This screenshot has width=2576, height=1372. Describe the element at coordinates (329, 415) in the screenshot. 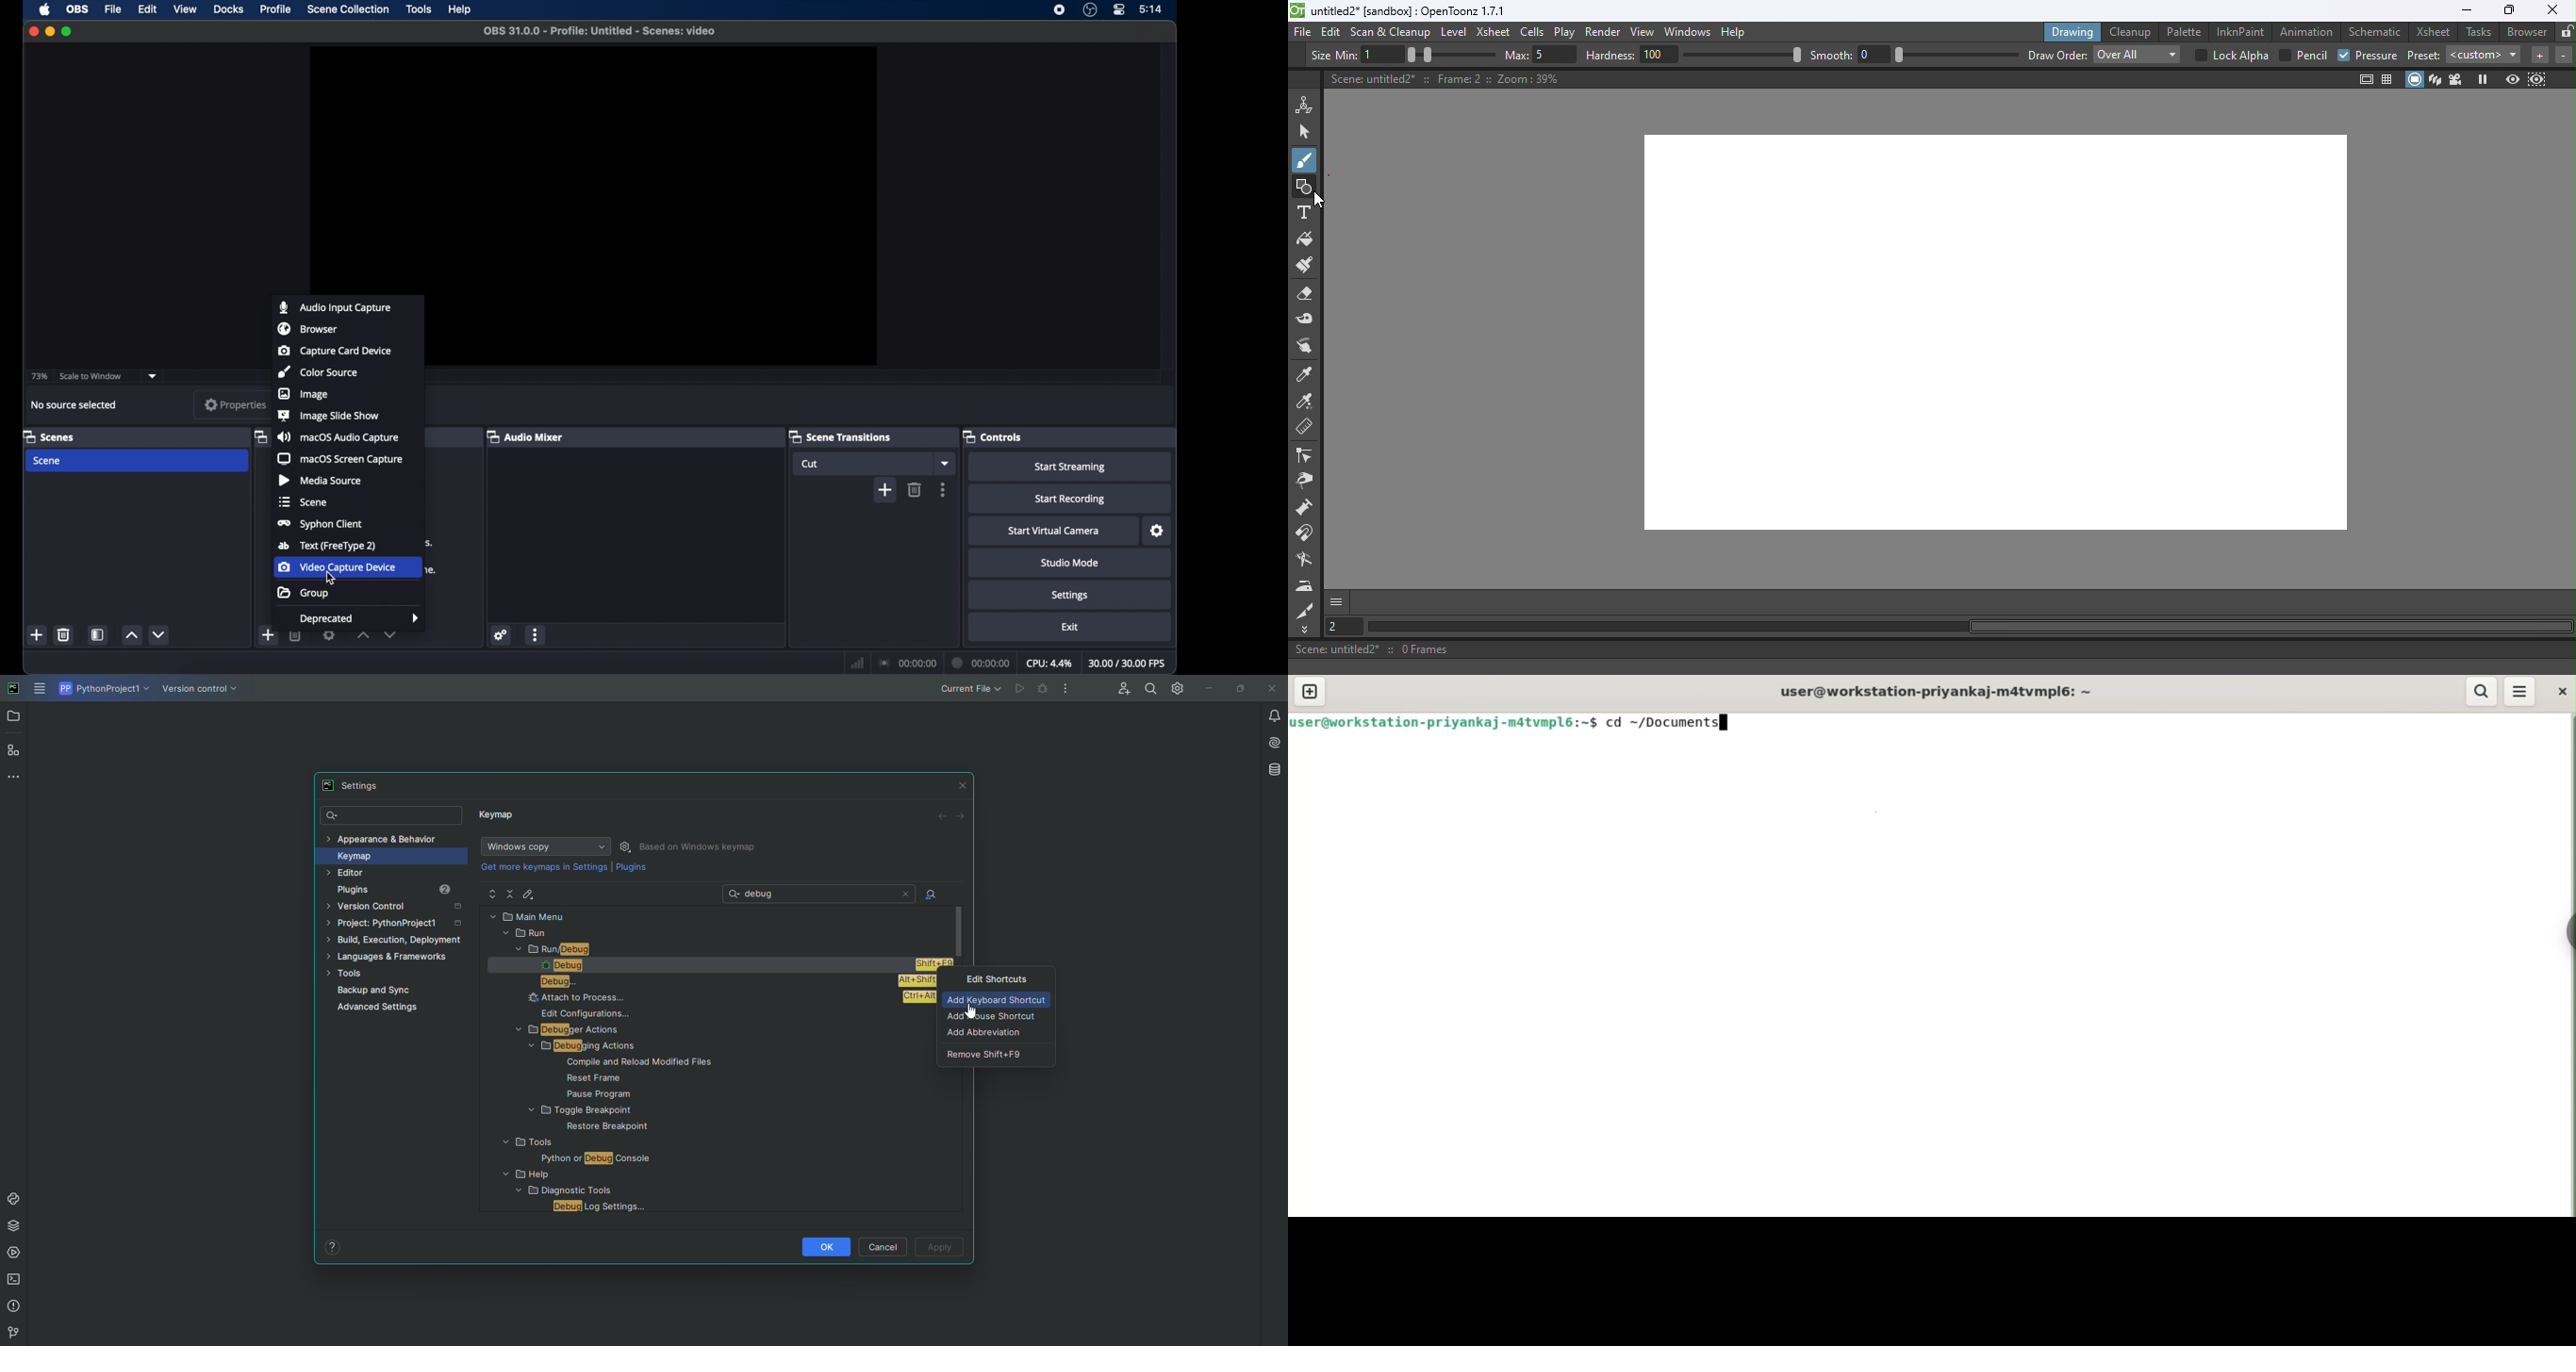

I see `image slideshow` at that location.